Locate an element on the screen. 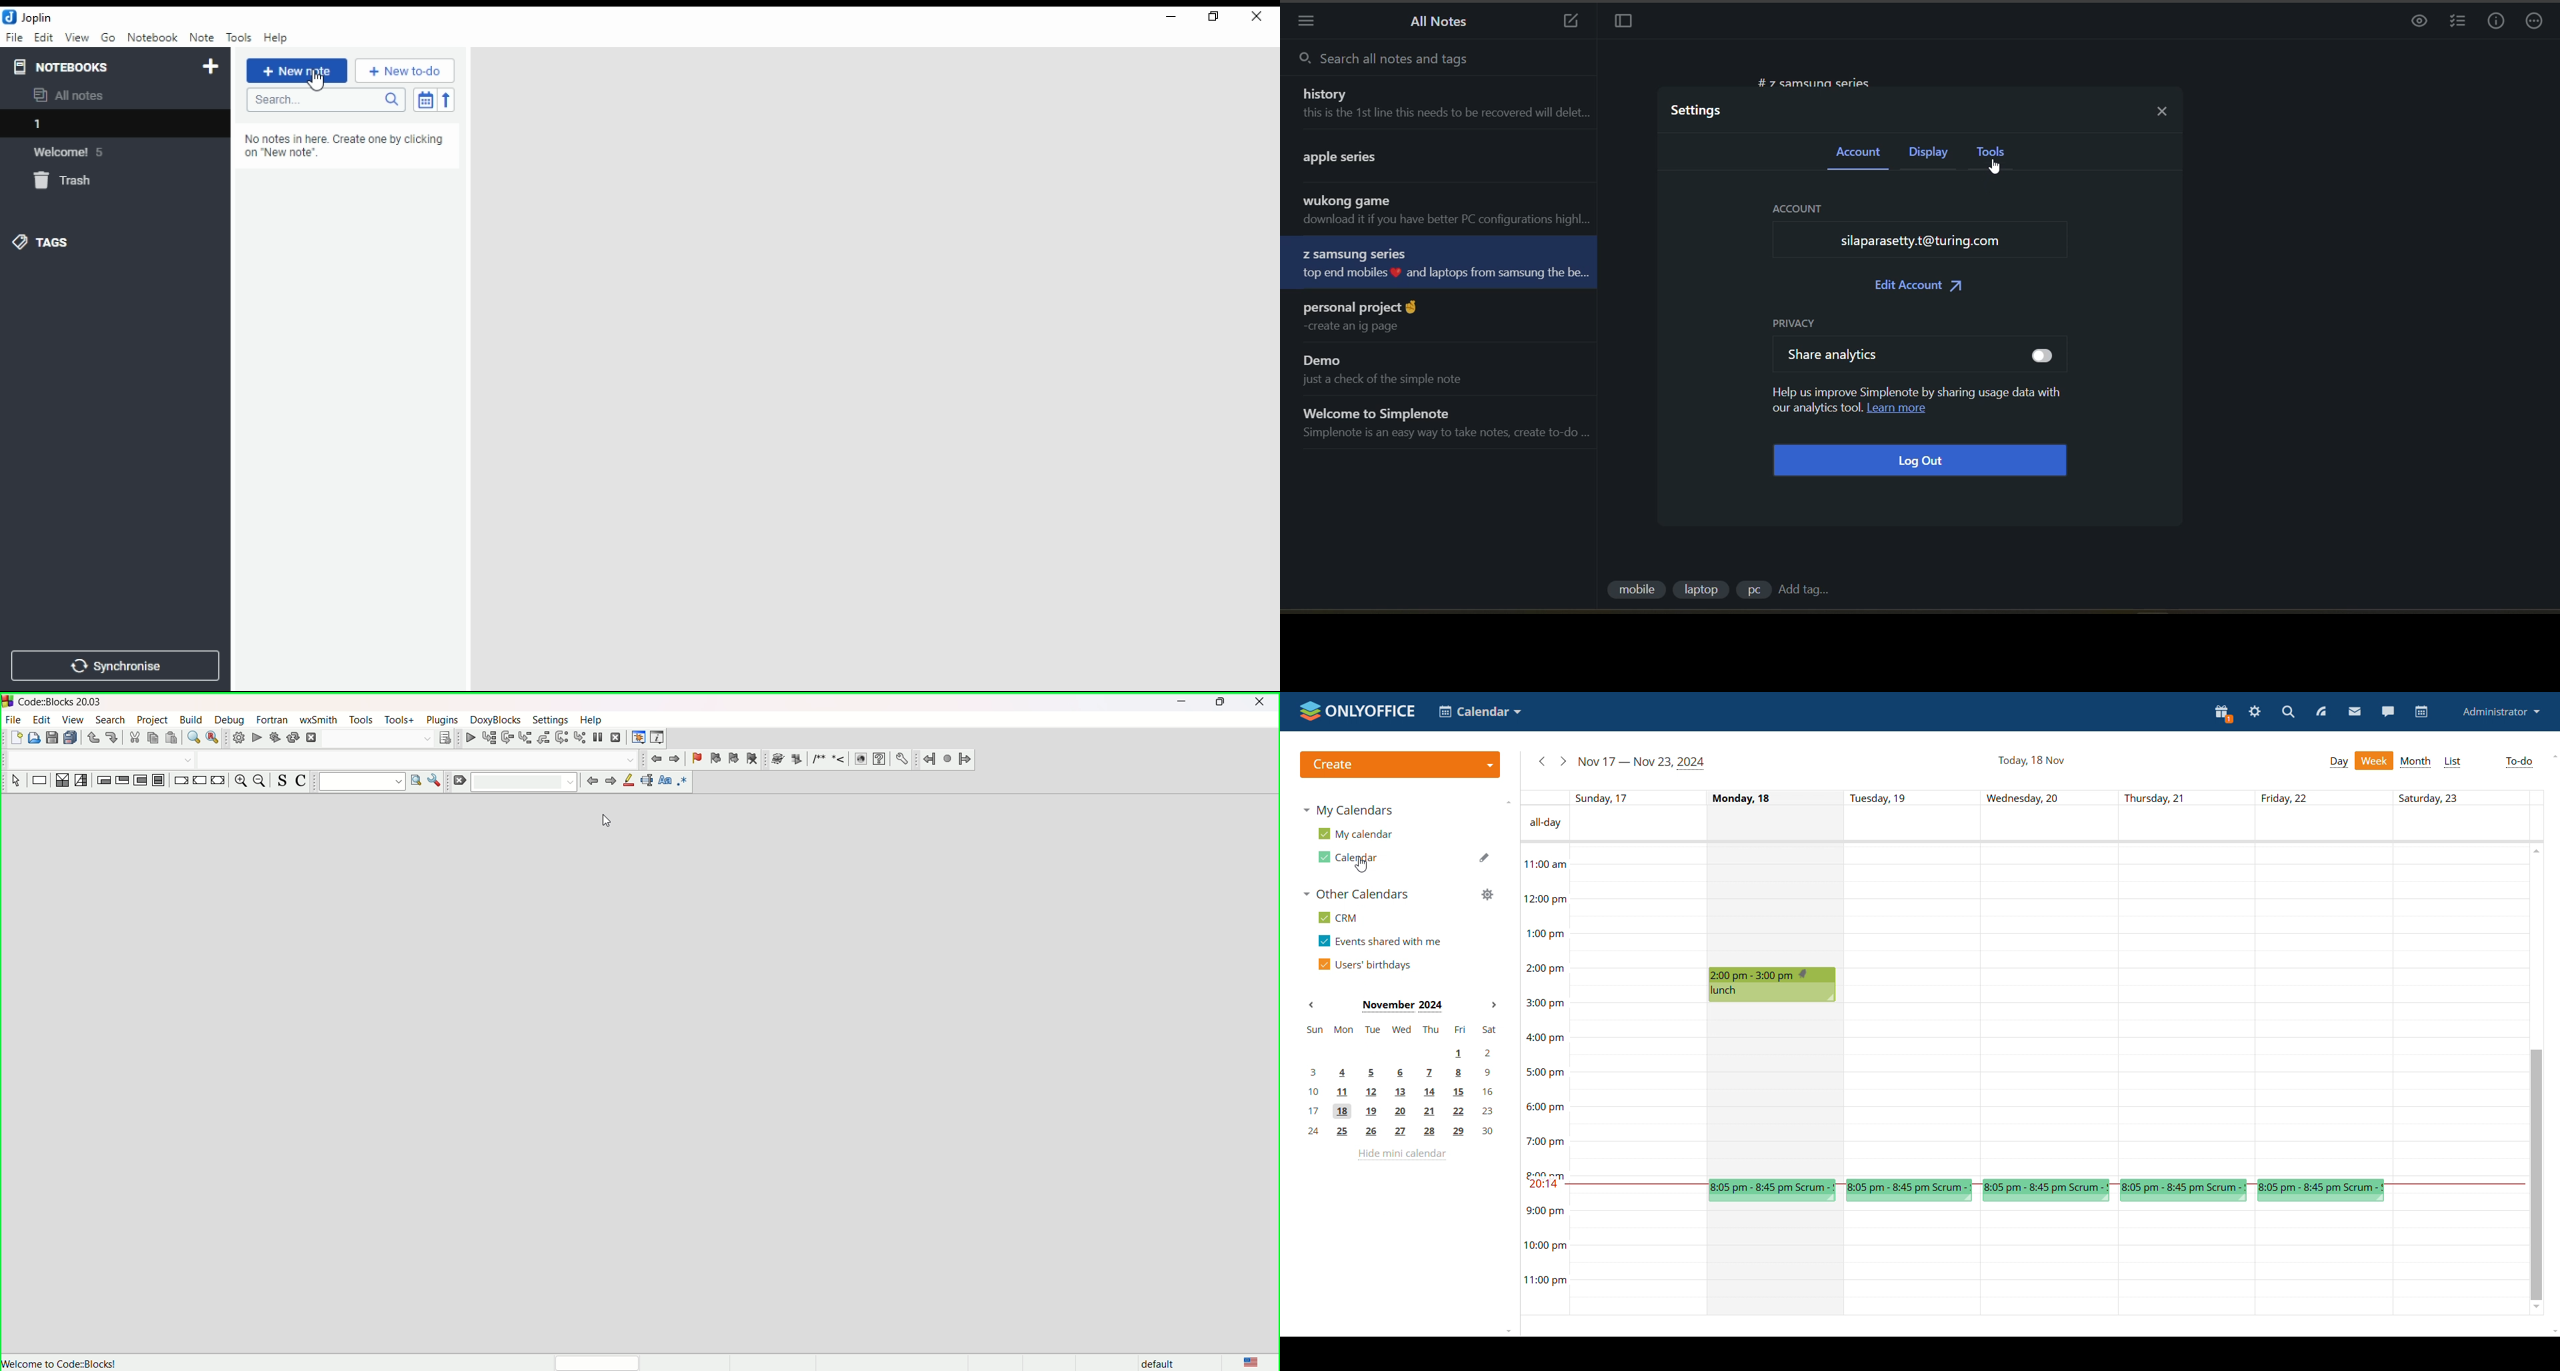 The height and width of the screenshot is (1372, 2576). tags is located at coordinates (55, 242).